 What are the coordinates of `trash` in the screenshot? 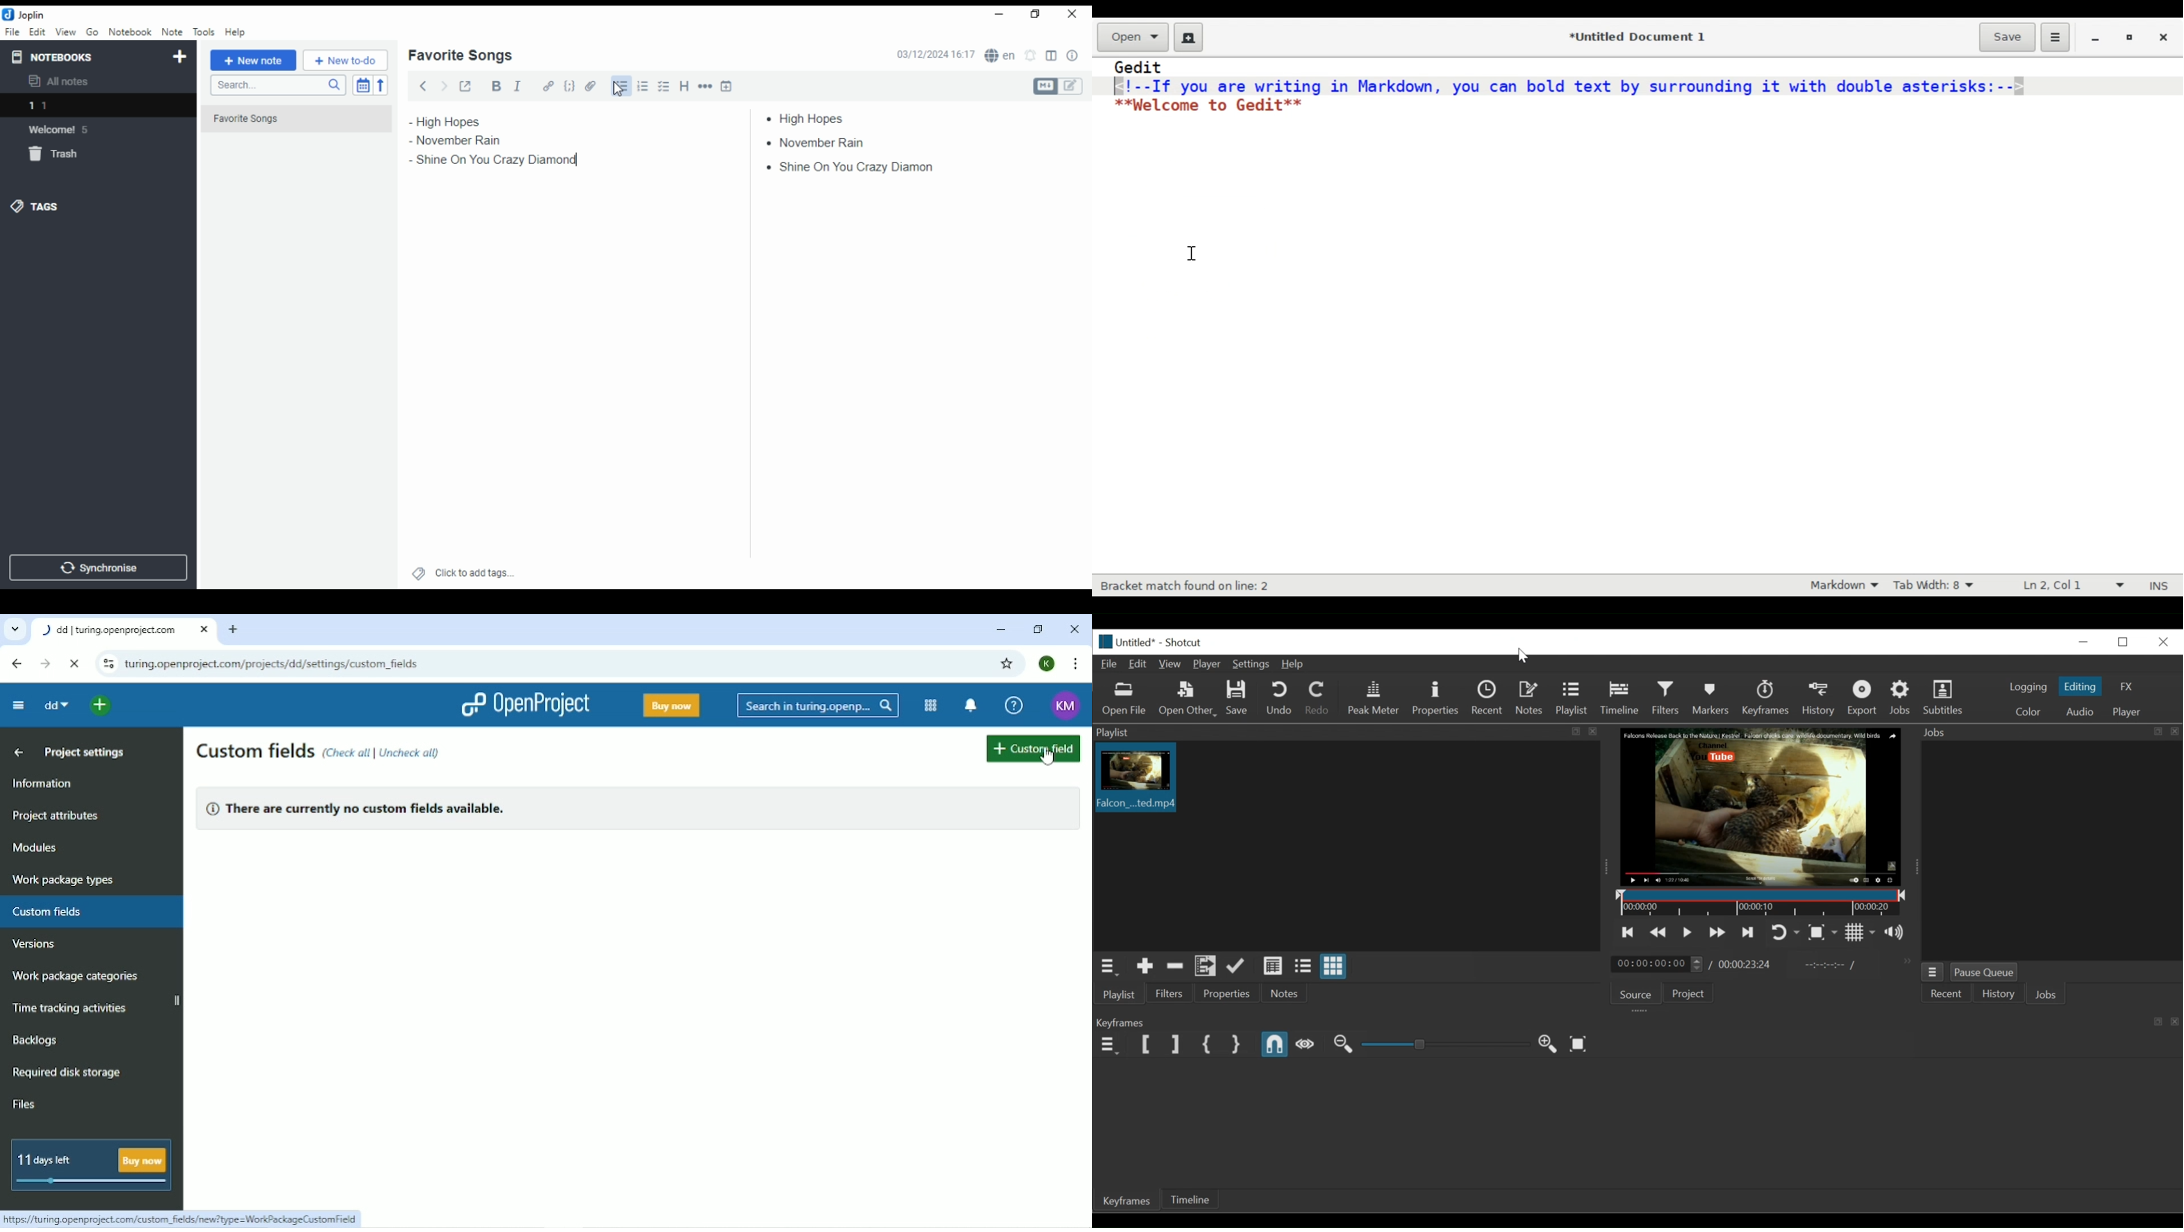 It's located at (63, 157).